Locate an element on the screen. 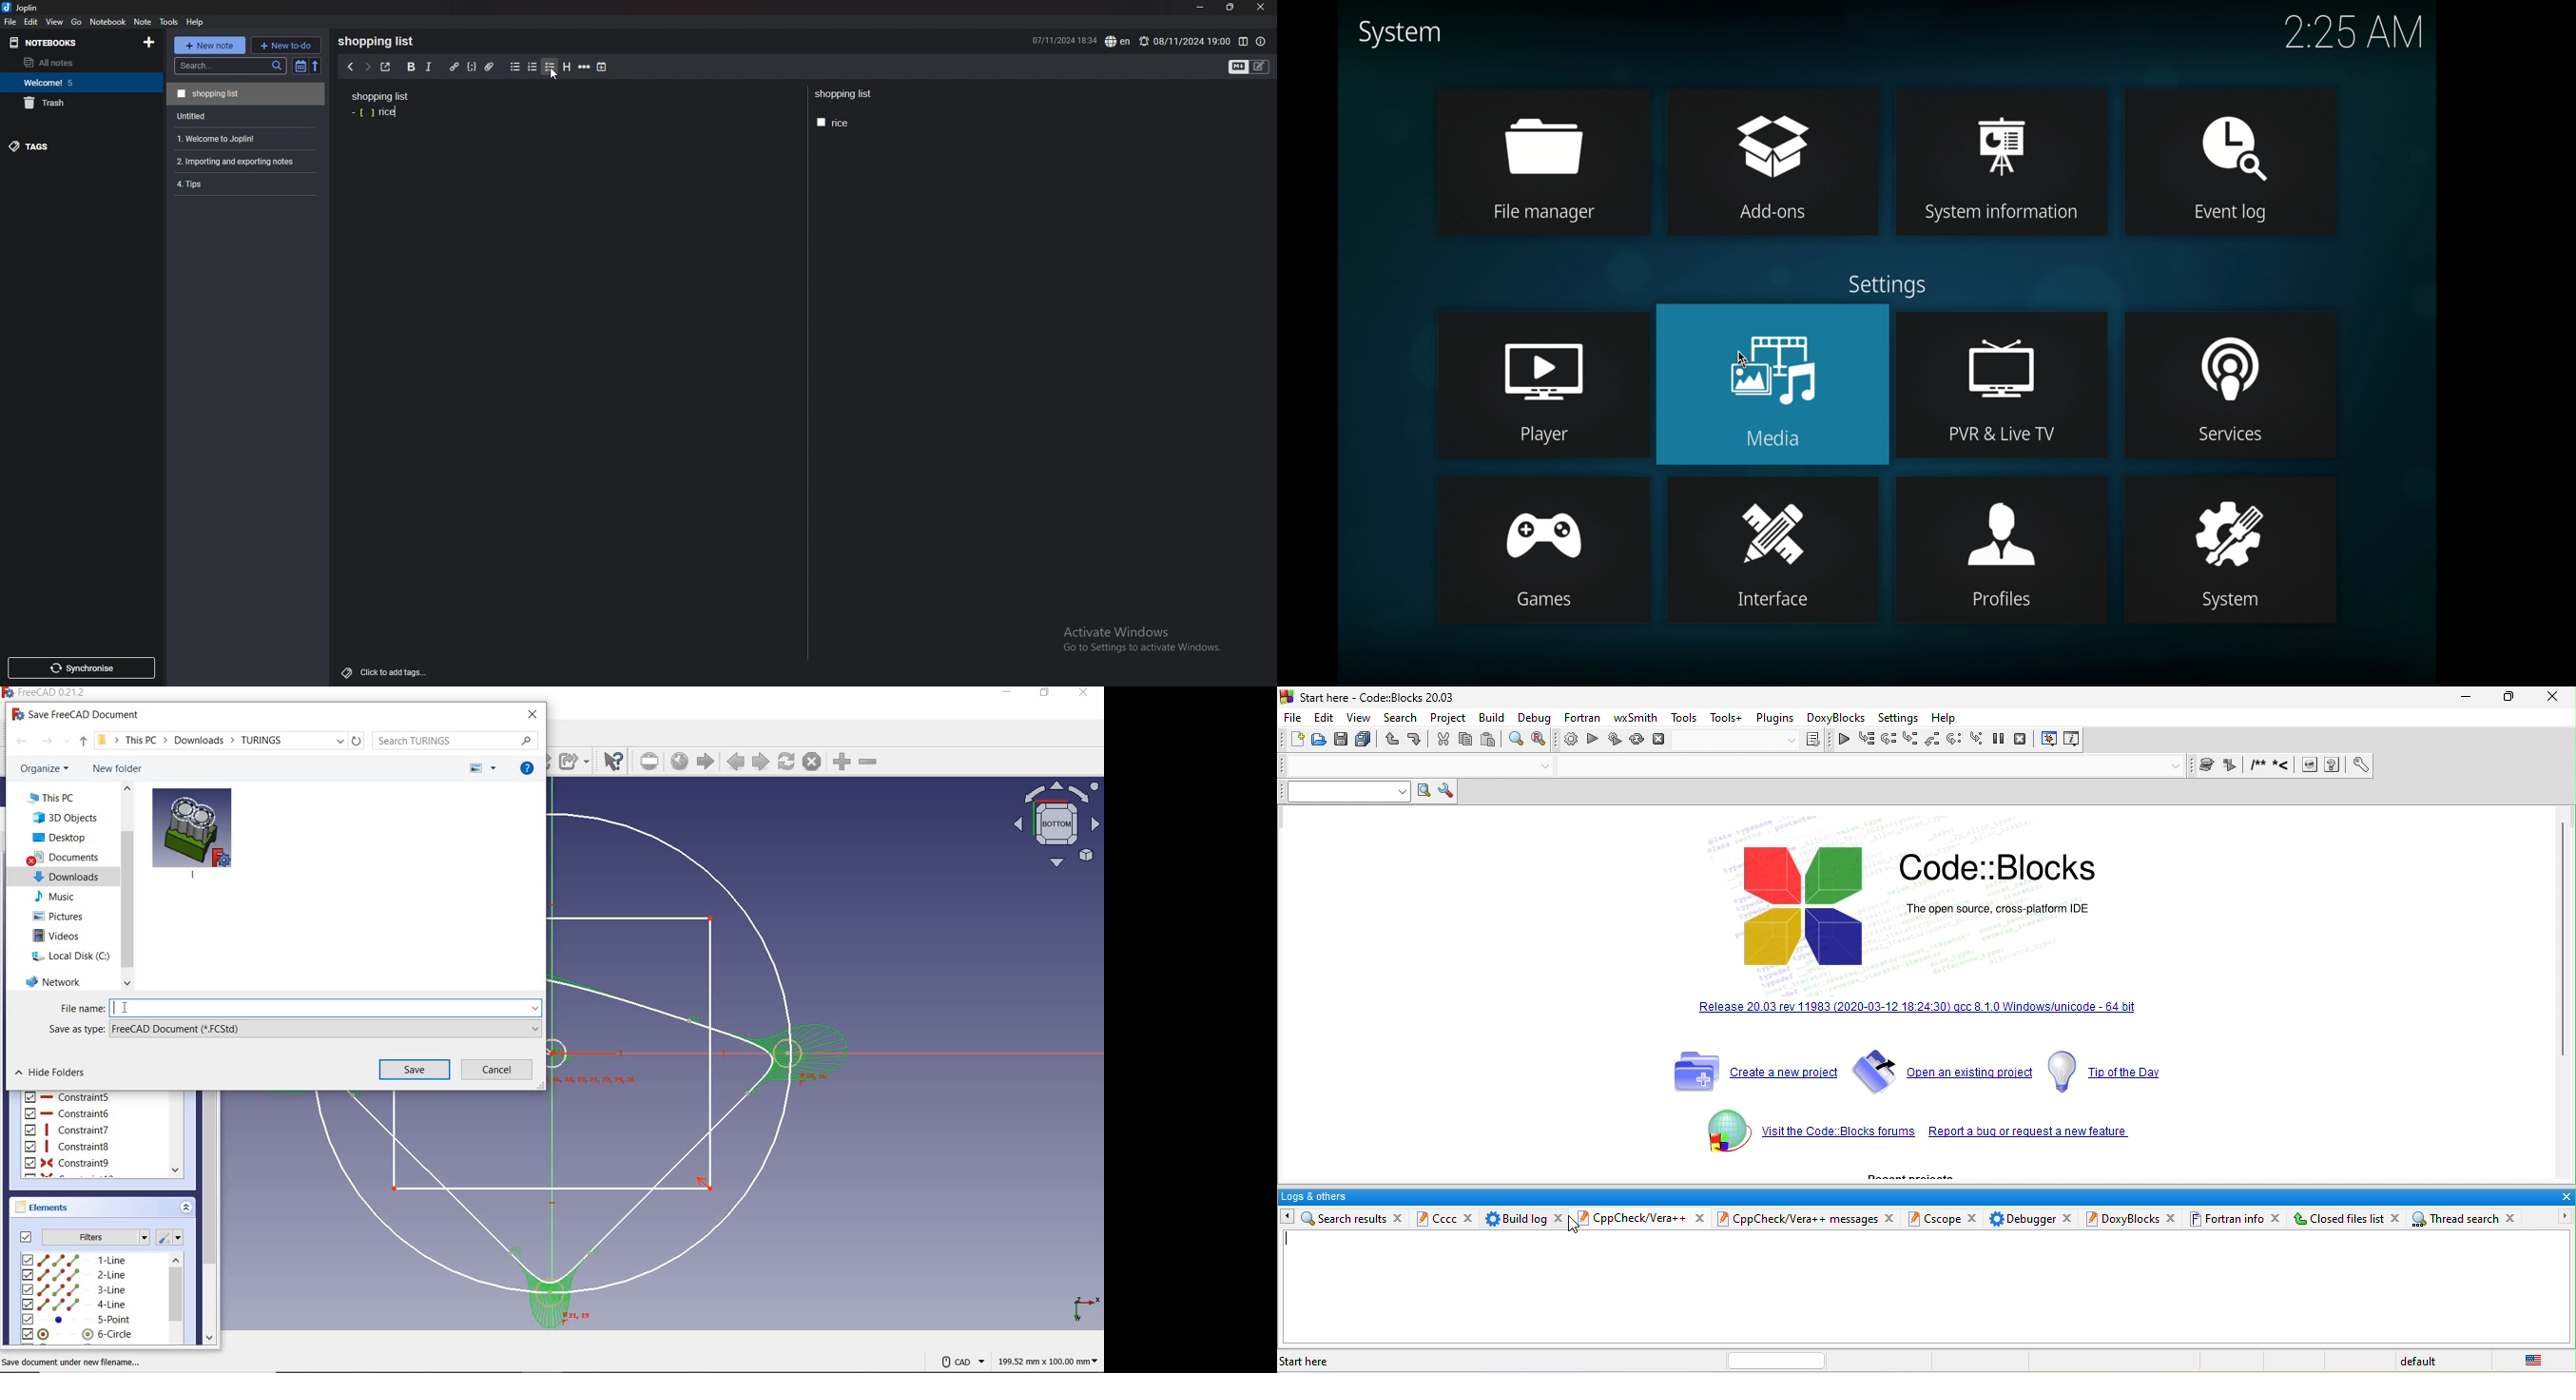 This screenshot has width=2576, height=1400. tools is located at coordinates (168, 22).